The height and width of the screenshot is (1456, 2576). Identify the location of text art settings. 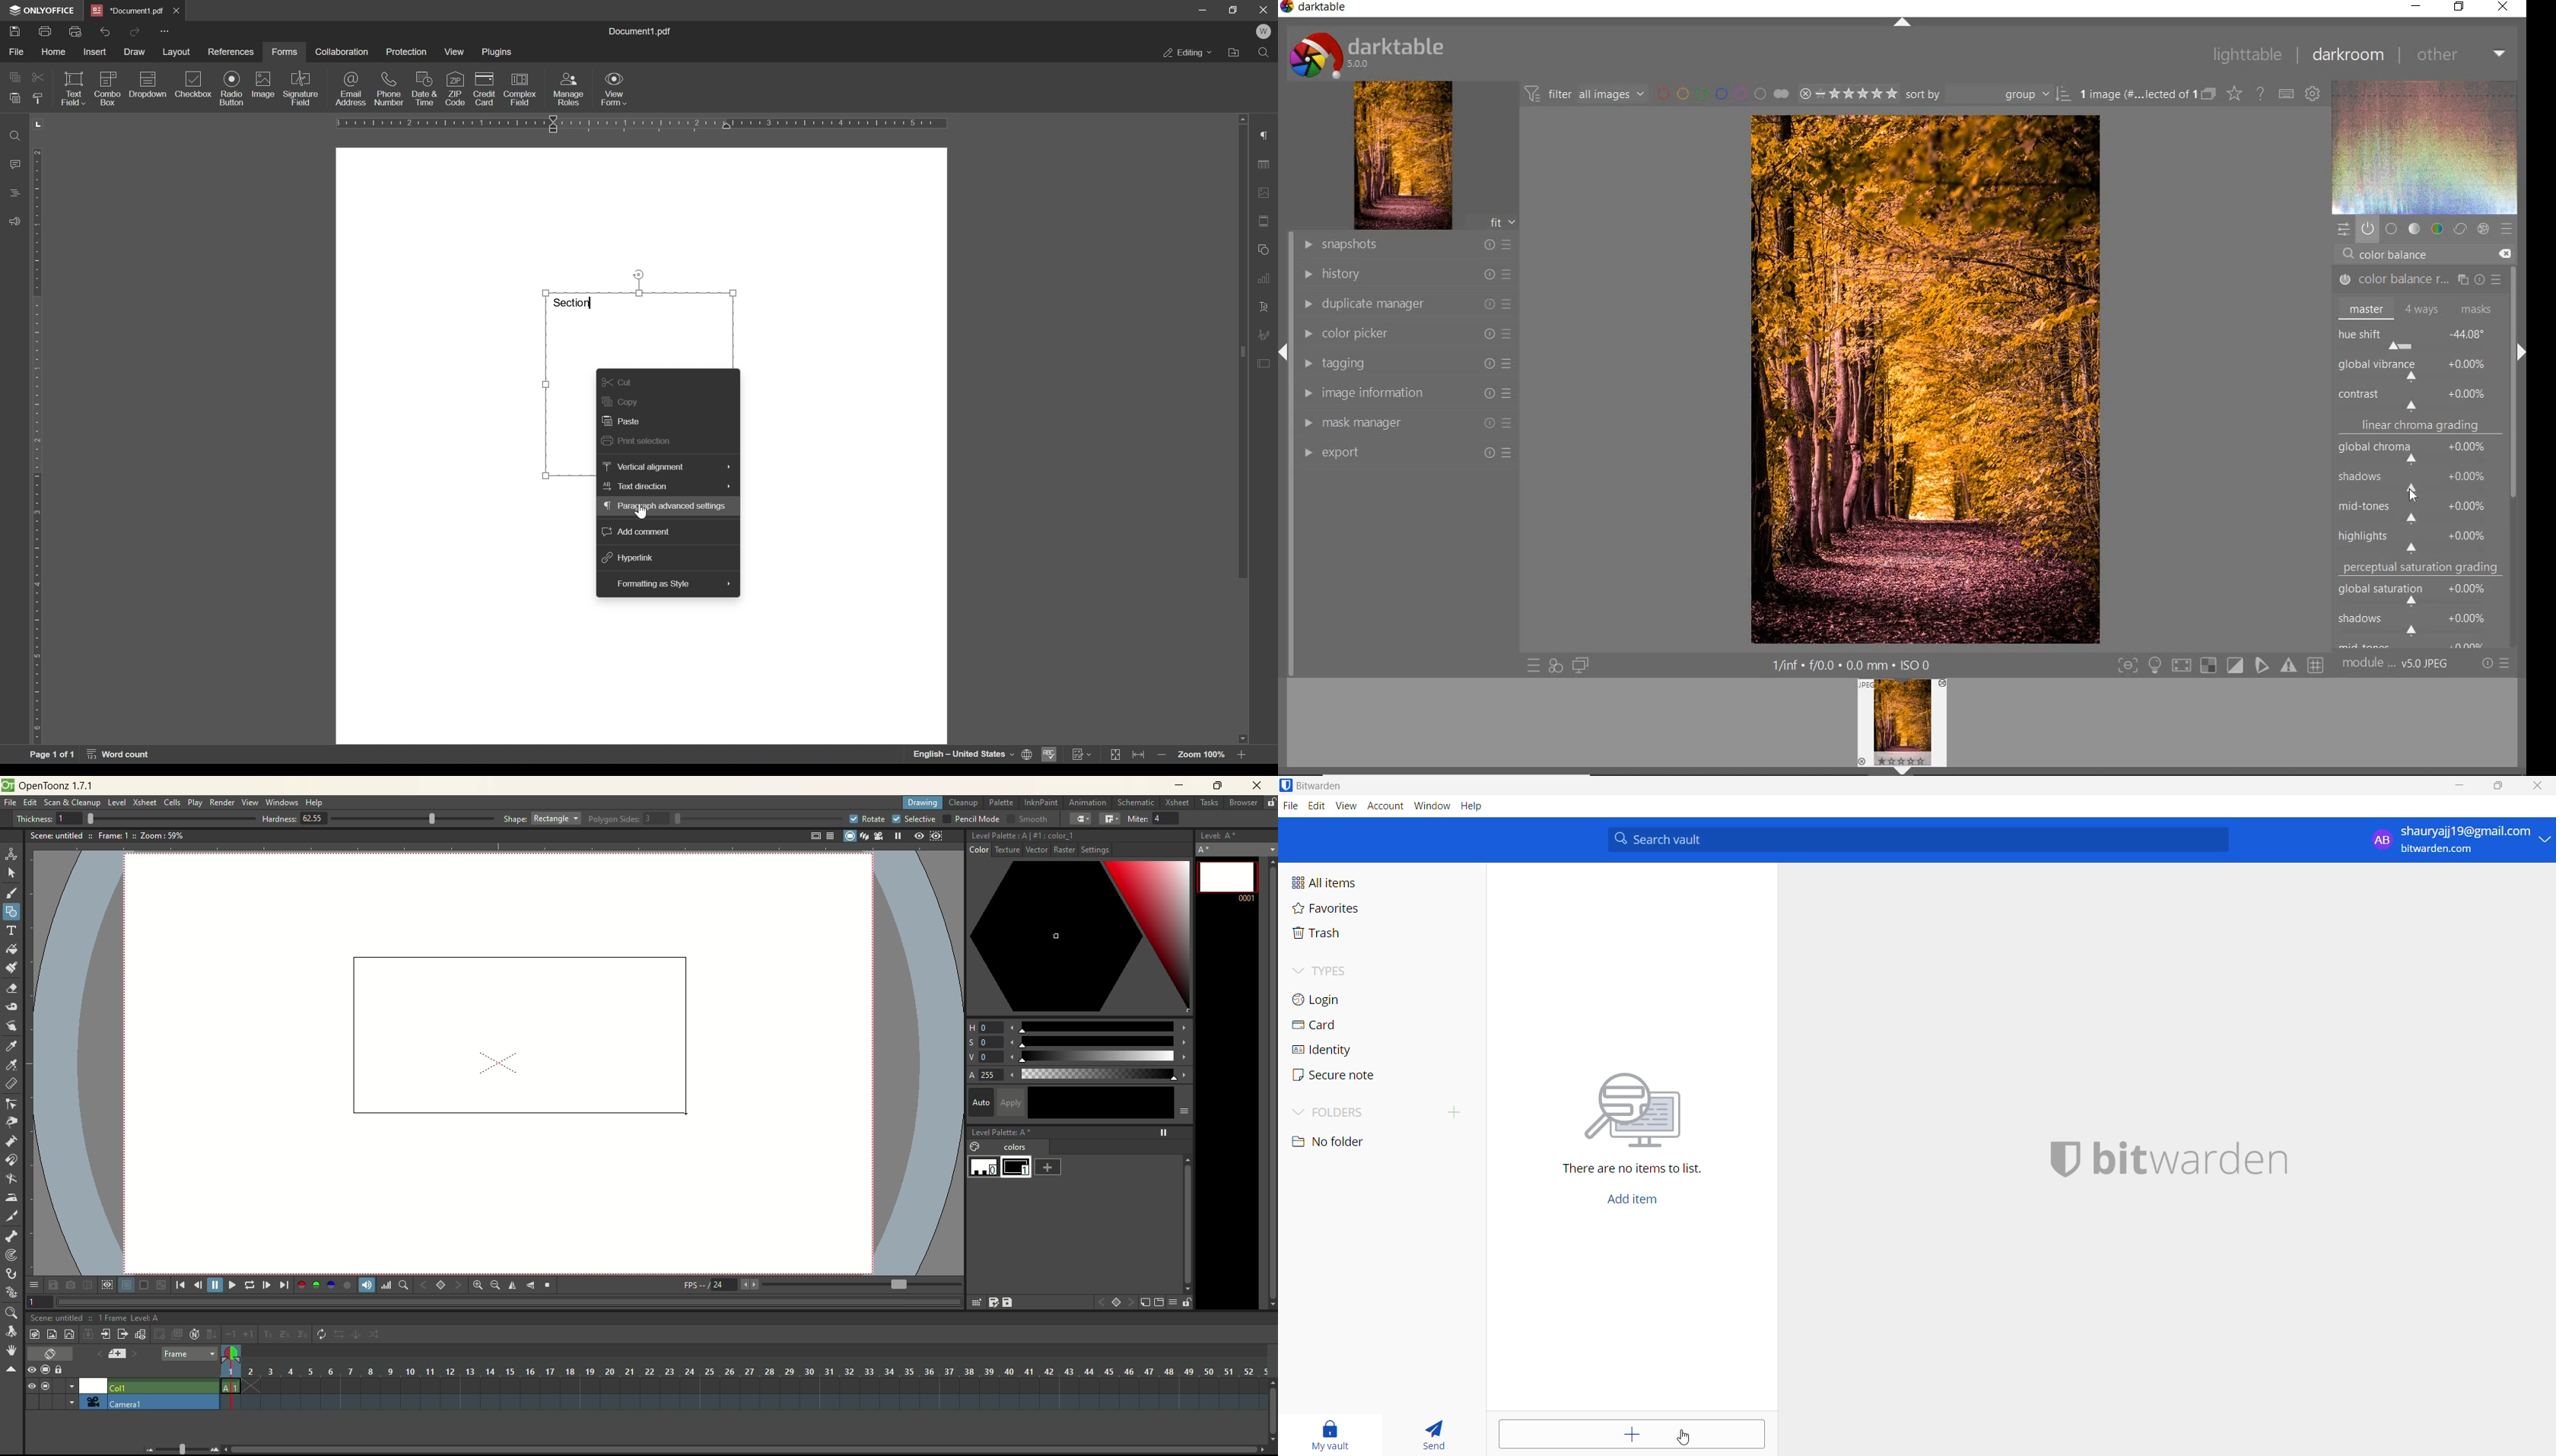
(1265, 307).